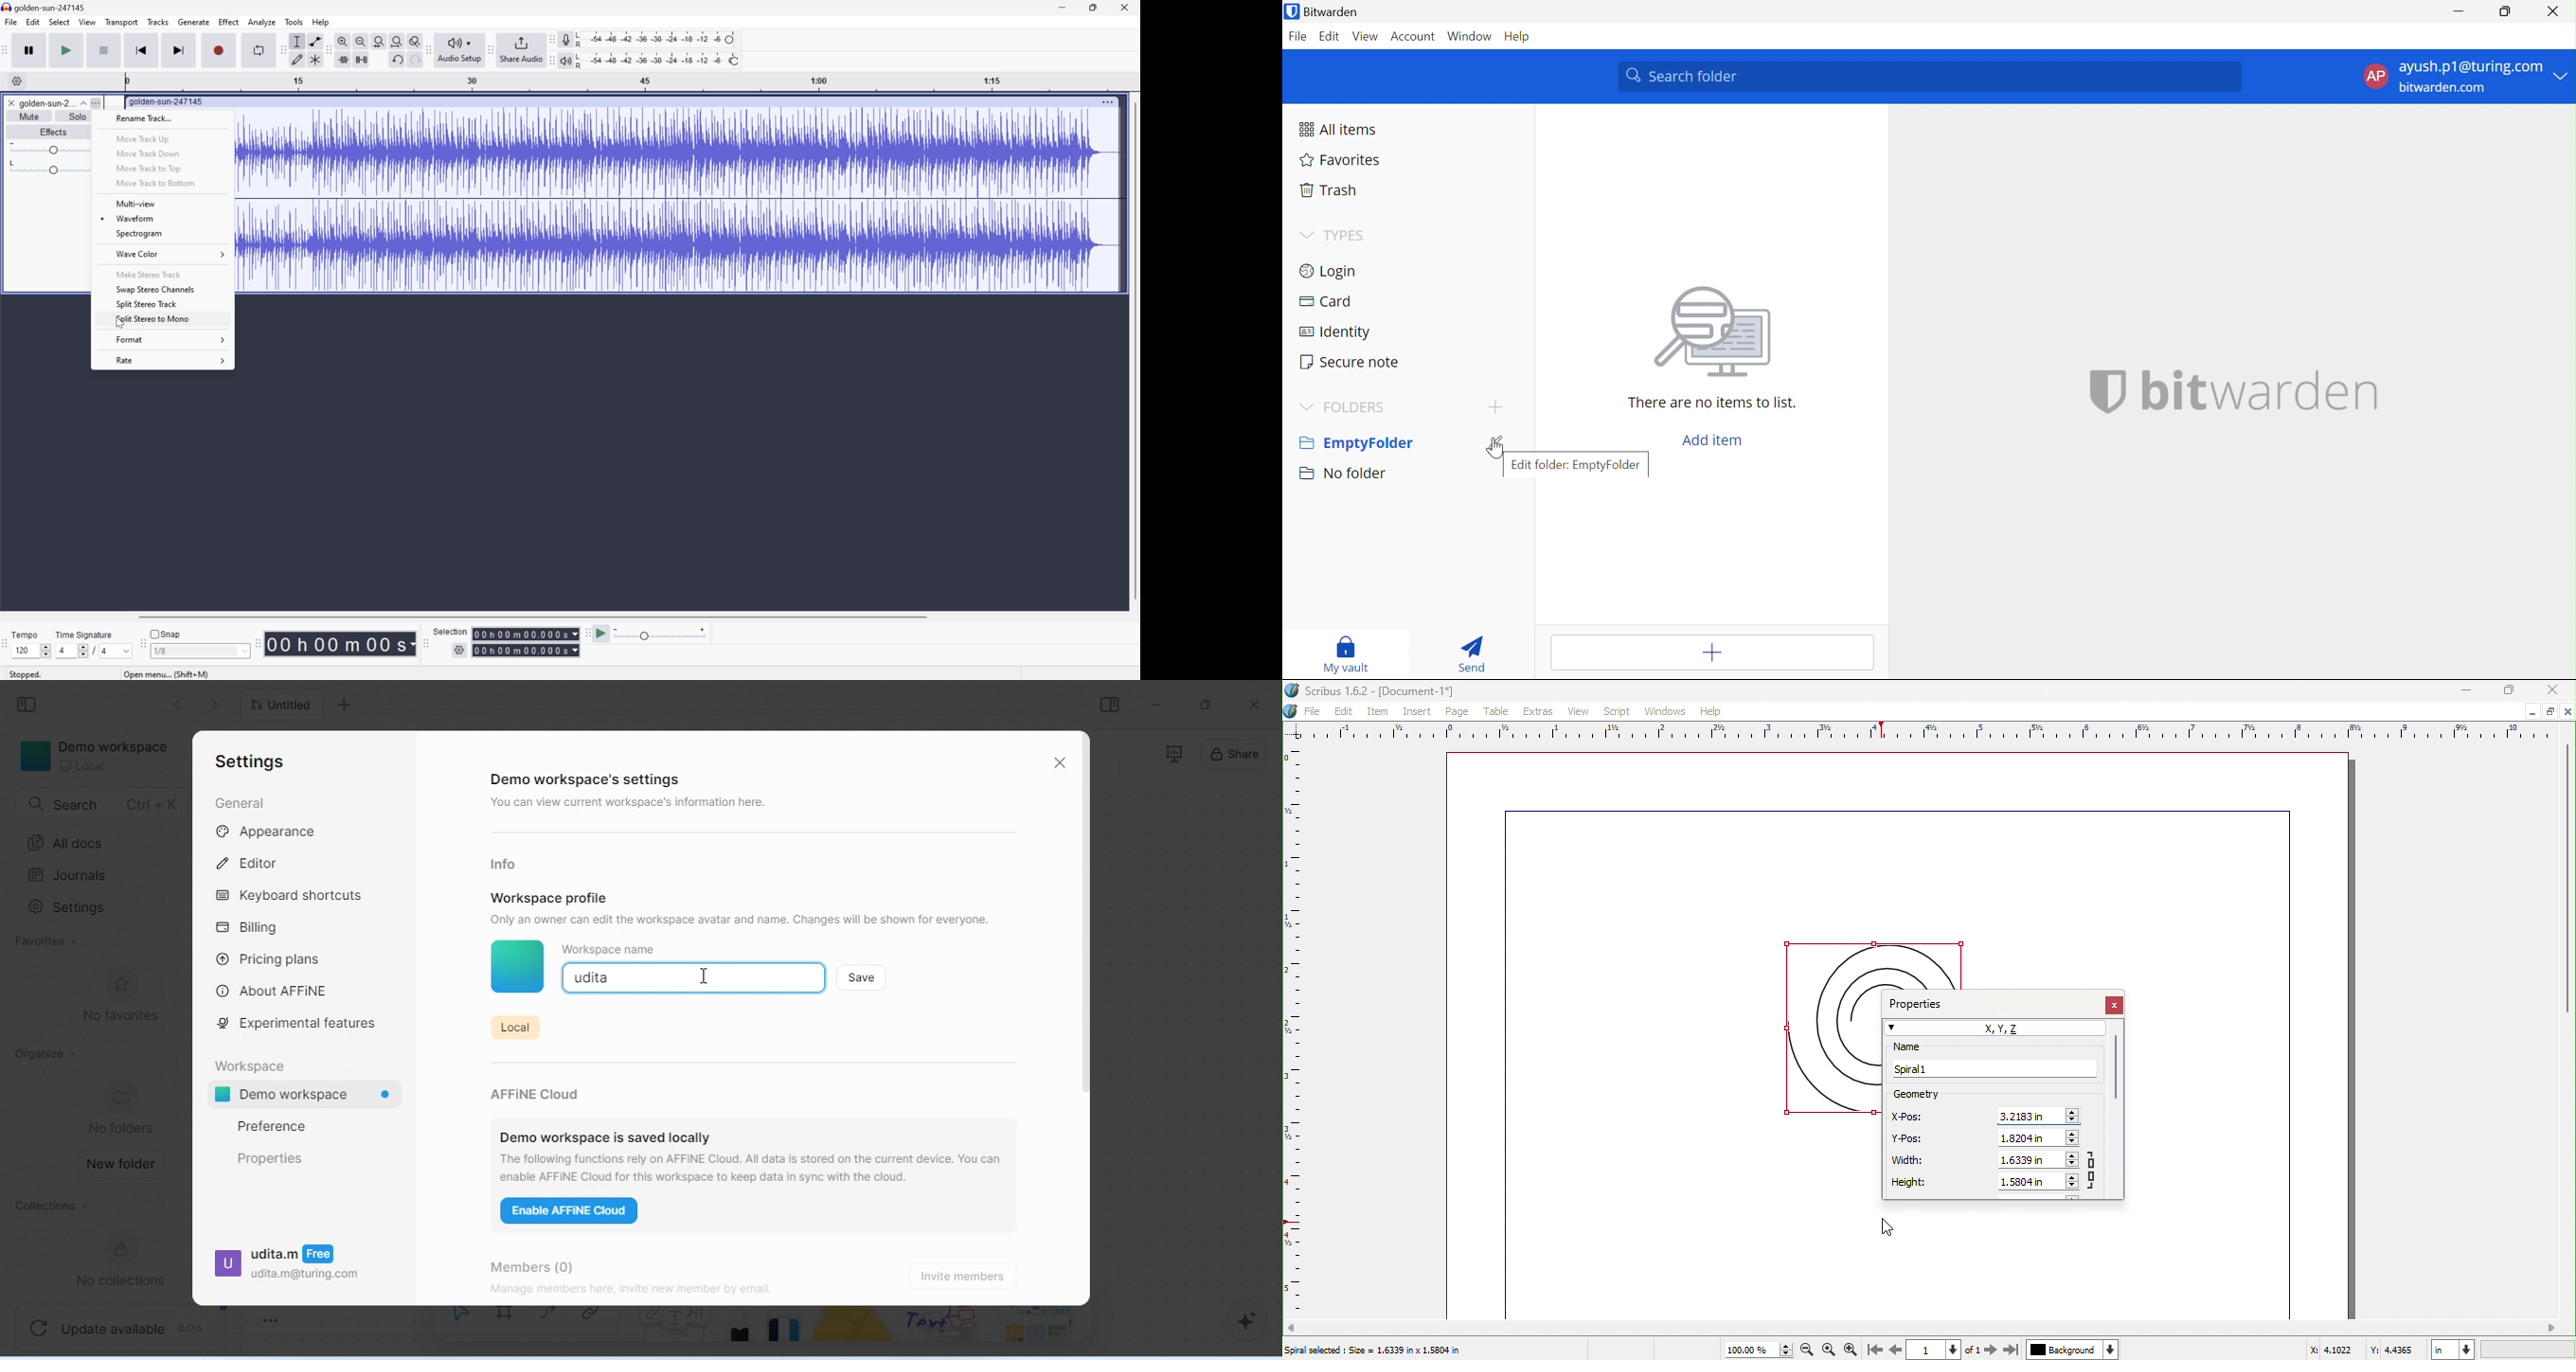 The width and height of the screenshot is (2576, 1372). What do you see at coordinates (416, 60) in the screenshot?
I see `Redo` at bounding box center [416, 60].